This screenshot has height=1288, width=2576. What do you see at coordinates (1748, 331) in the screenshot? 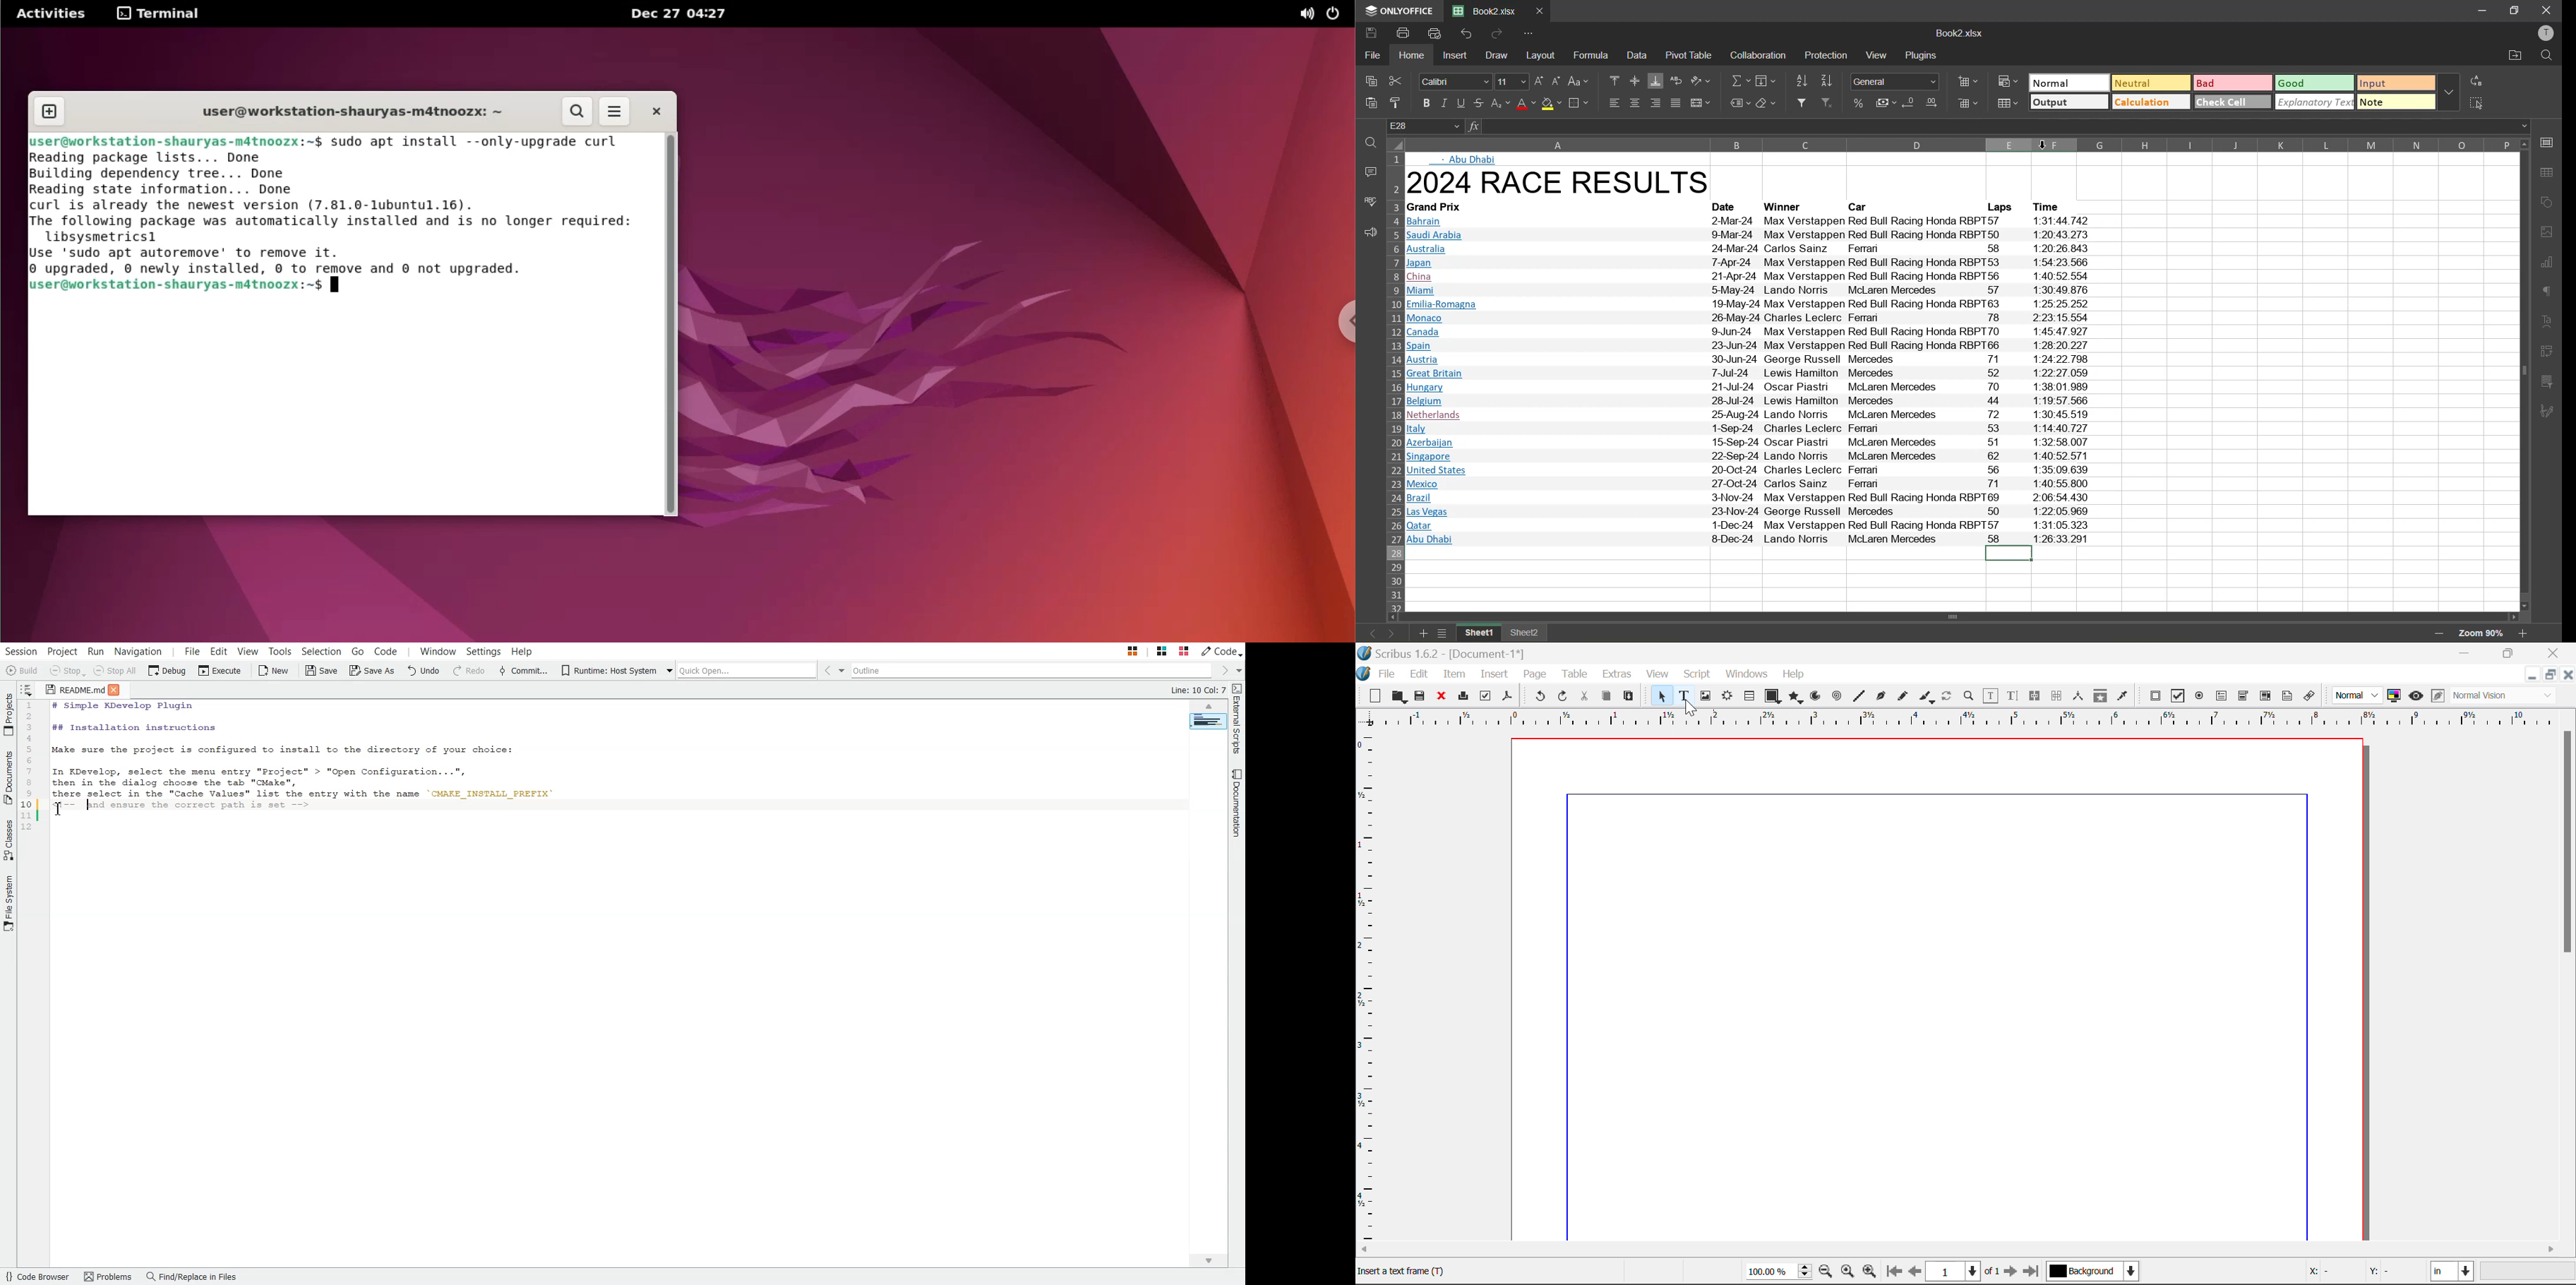
I see `Canada 99-Jun-24 Max Verstappen Red Bull Racing Honda RBPT70 1:45:47 927` at bounding box center [1748, 331].